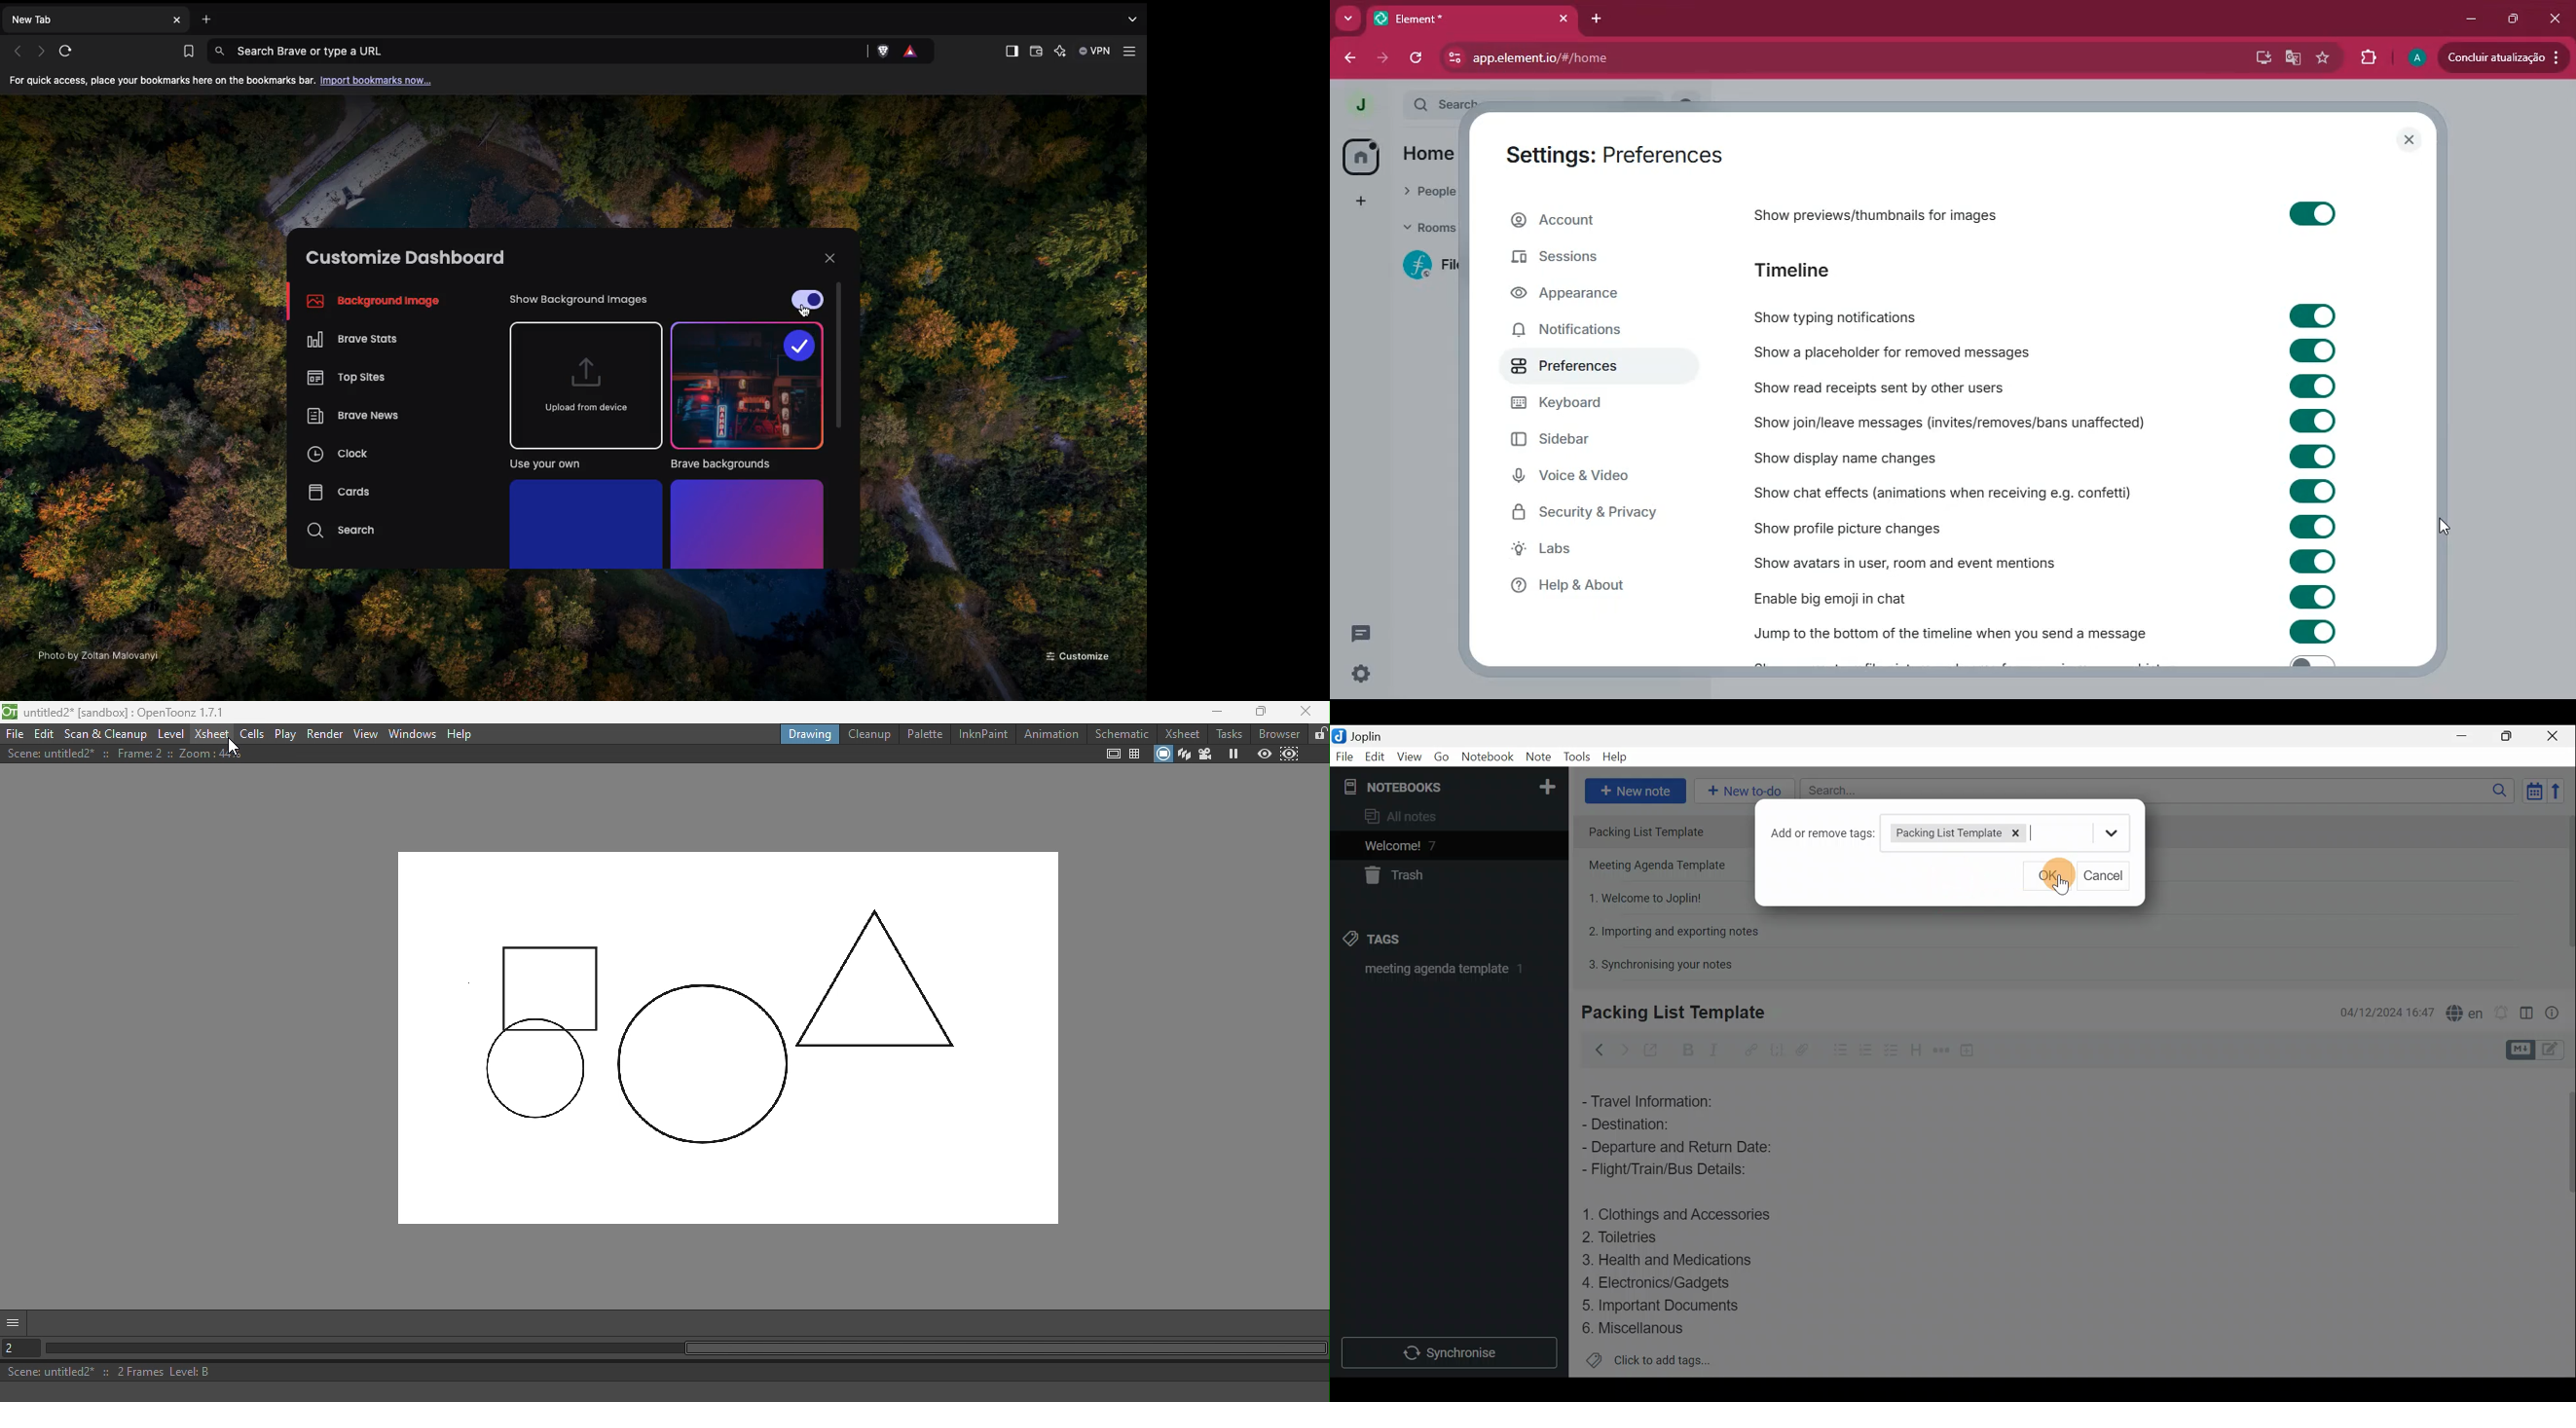  I want to click on show profile picture changes, so click(1860, 526).